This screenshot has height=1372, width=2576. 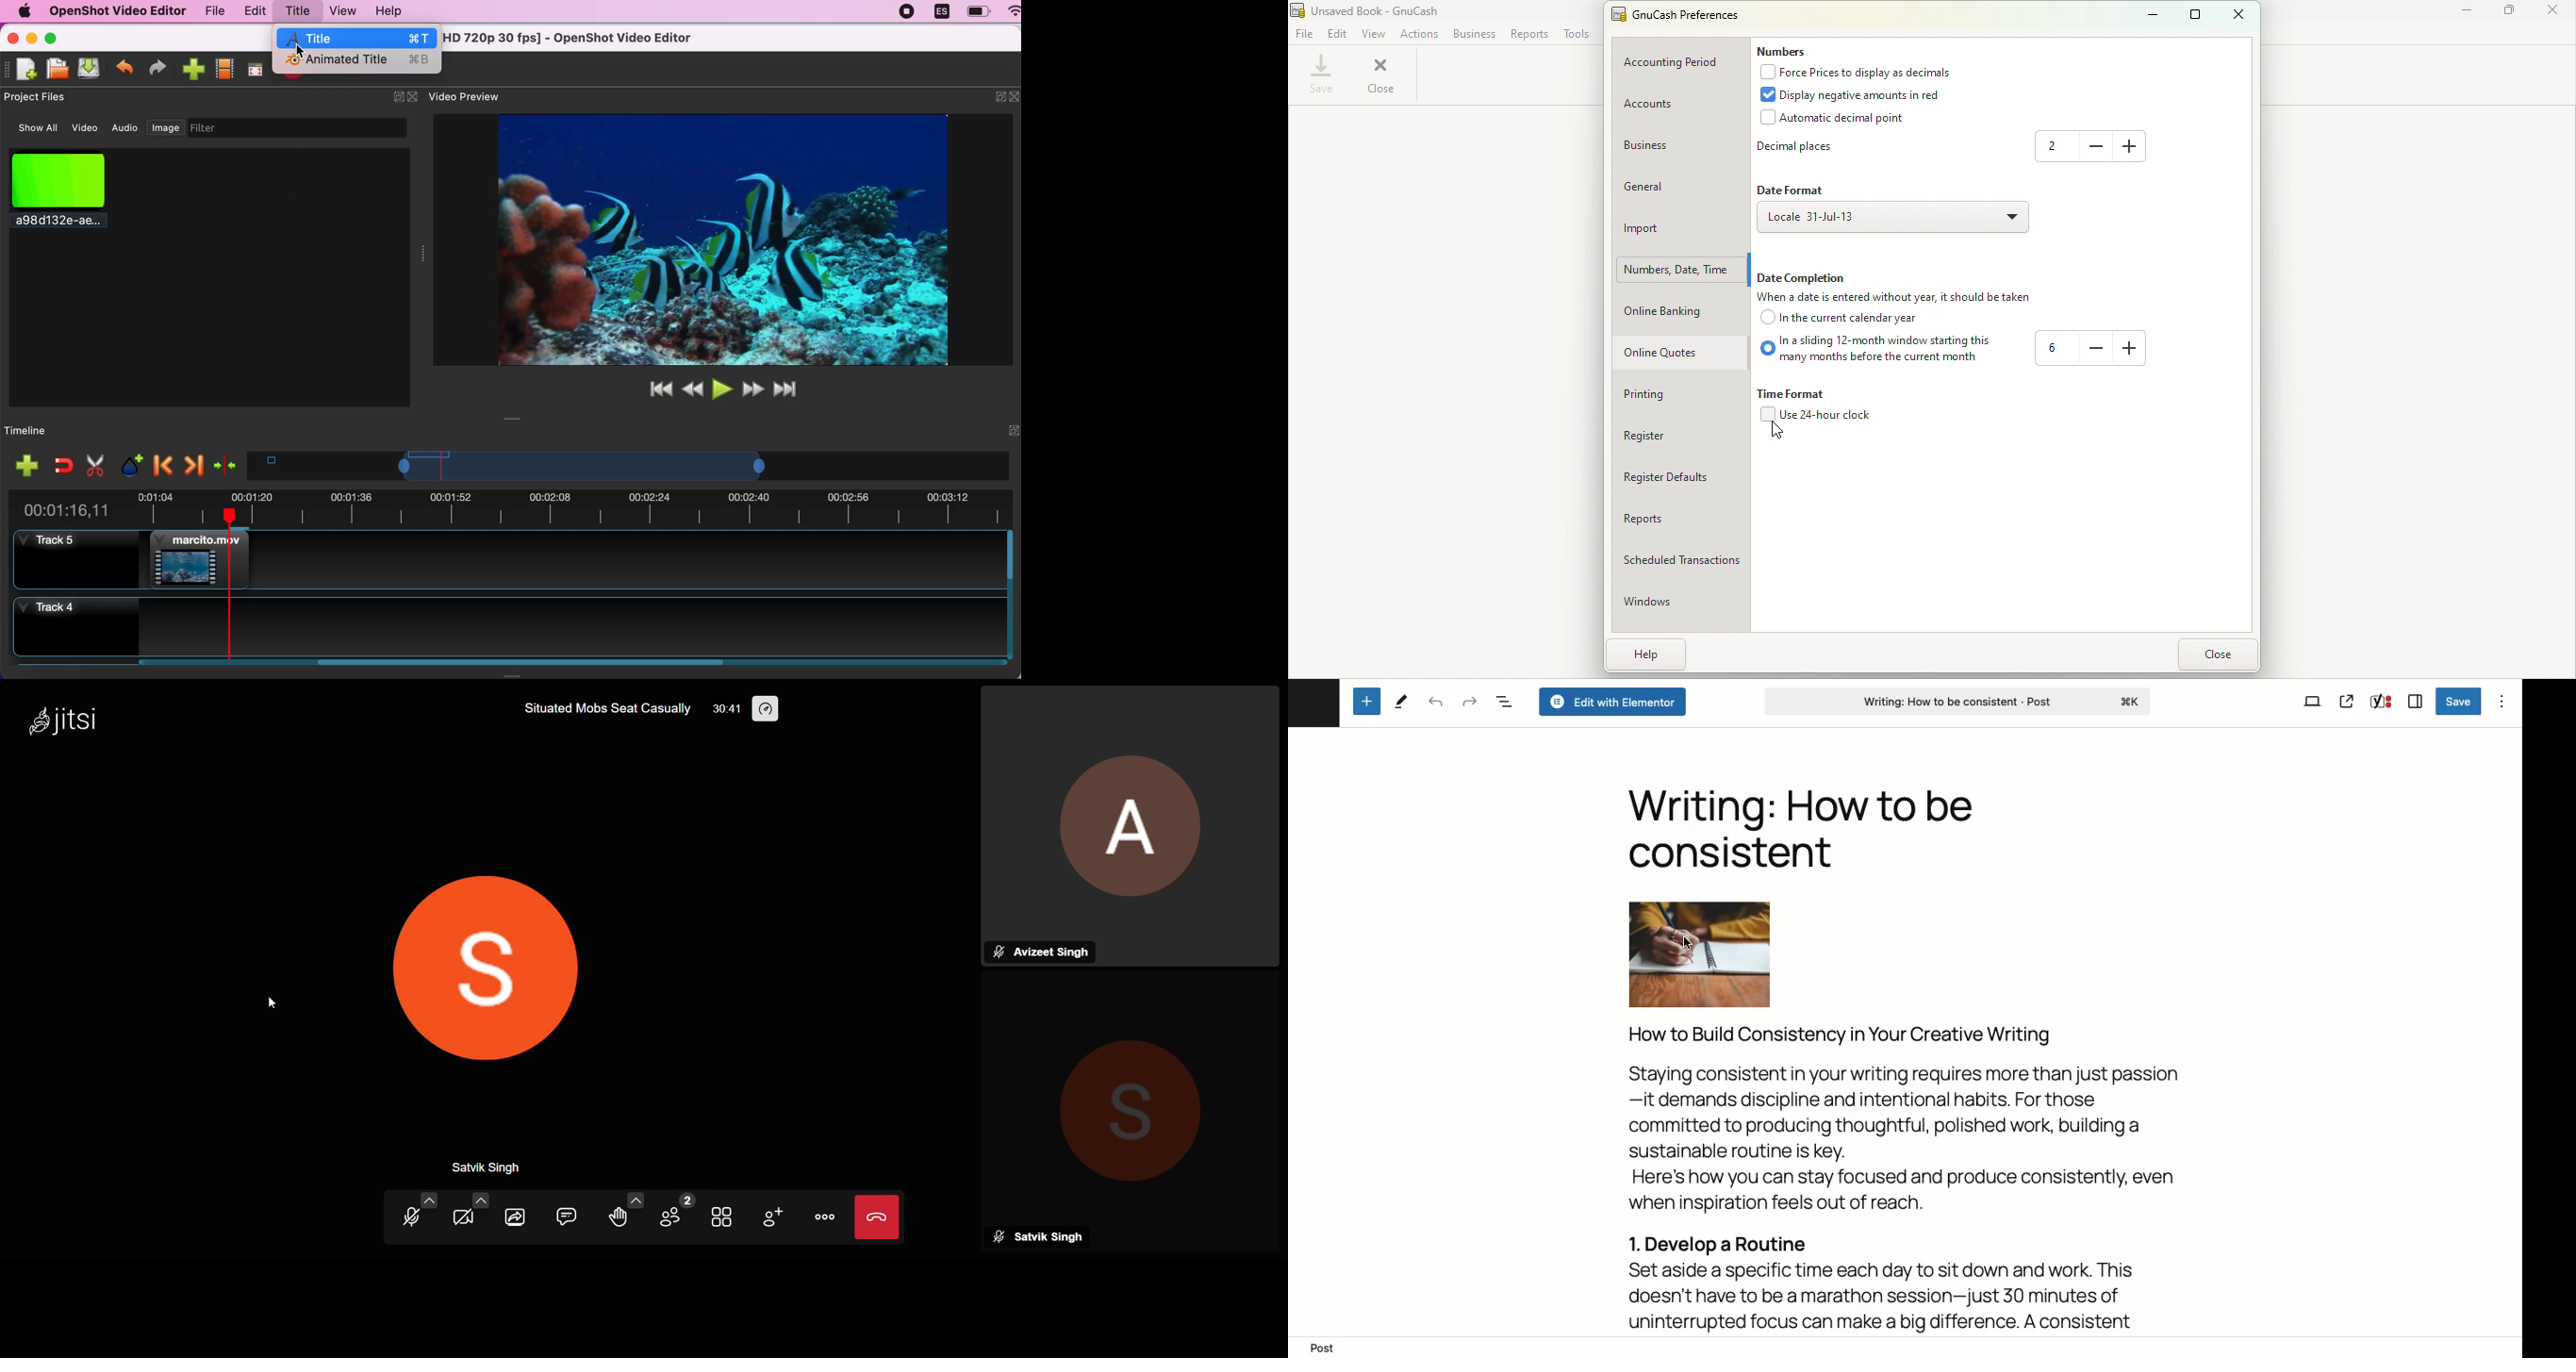 What do you see at coordinates (1365, 10) in the screenshot?
I see `Unsaved Book - GnuCash` at bounding box center [1365, 10].